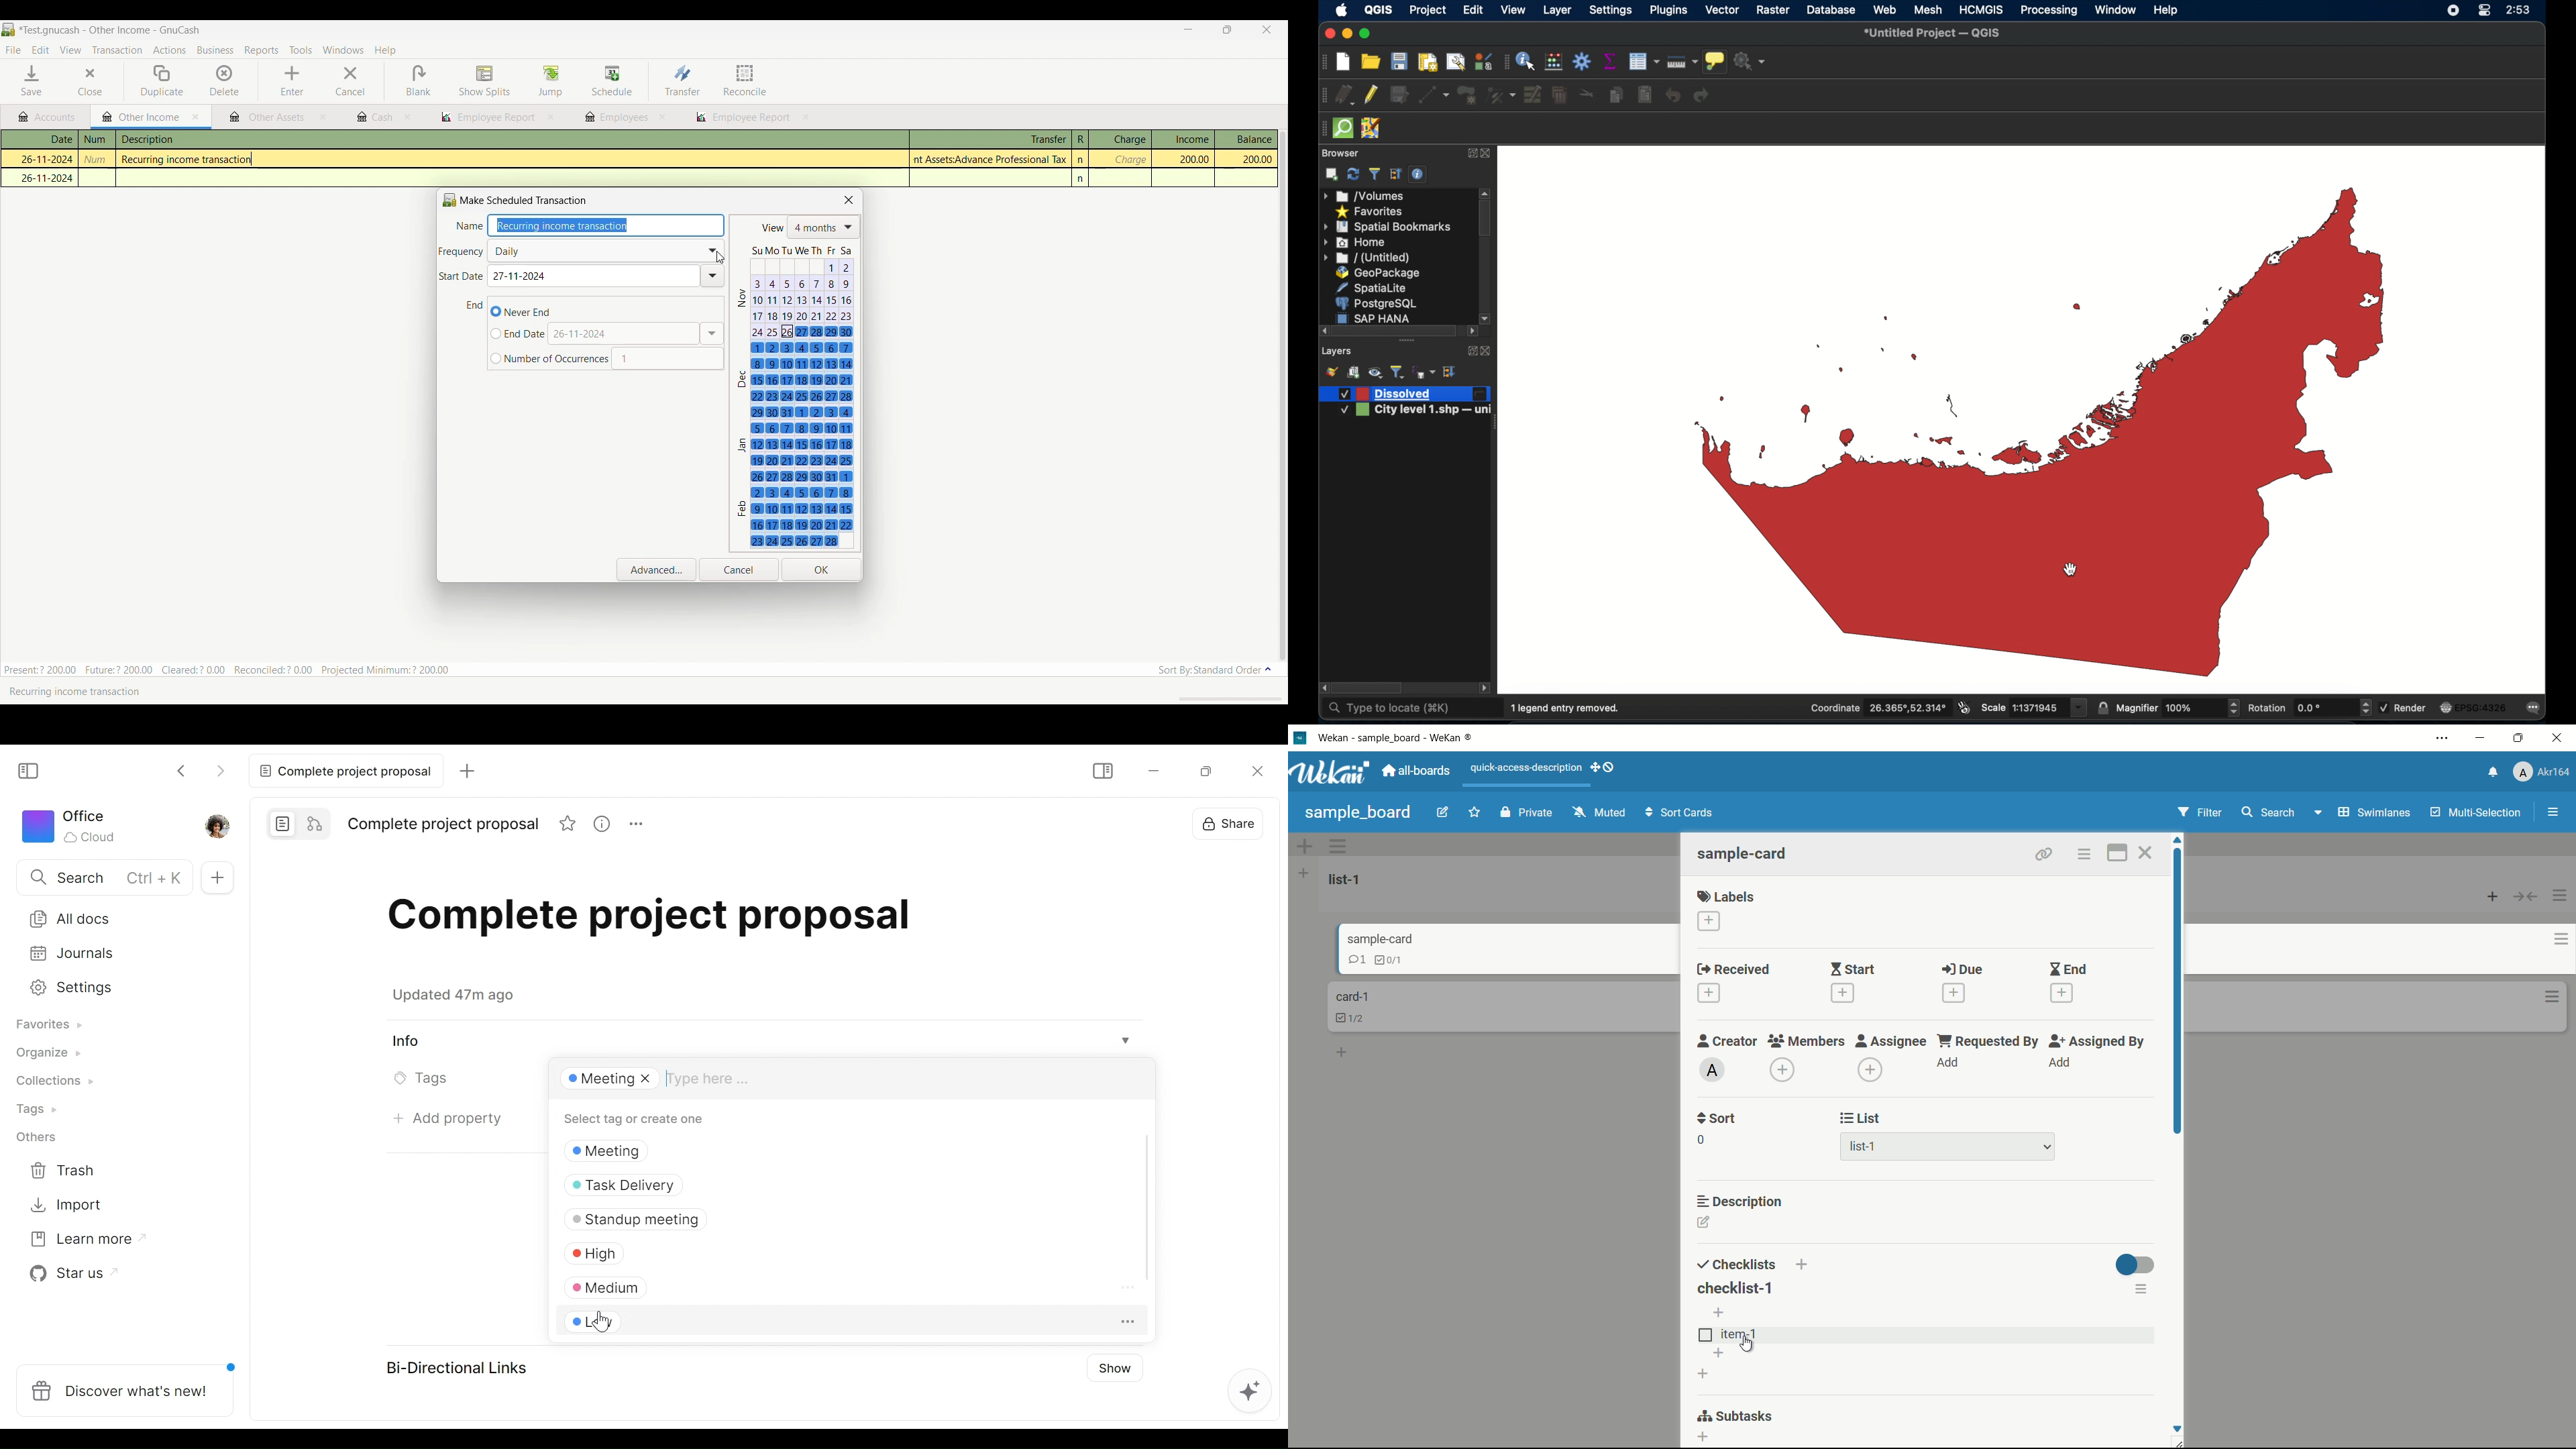 The height and width of the screenshot is (1456, 2576). Describe the element at coordinates (2482, 738) in the screenshot. I see `minimize` at that location.